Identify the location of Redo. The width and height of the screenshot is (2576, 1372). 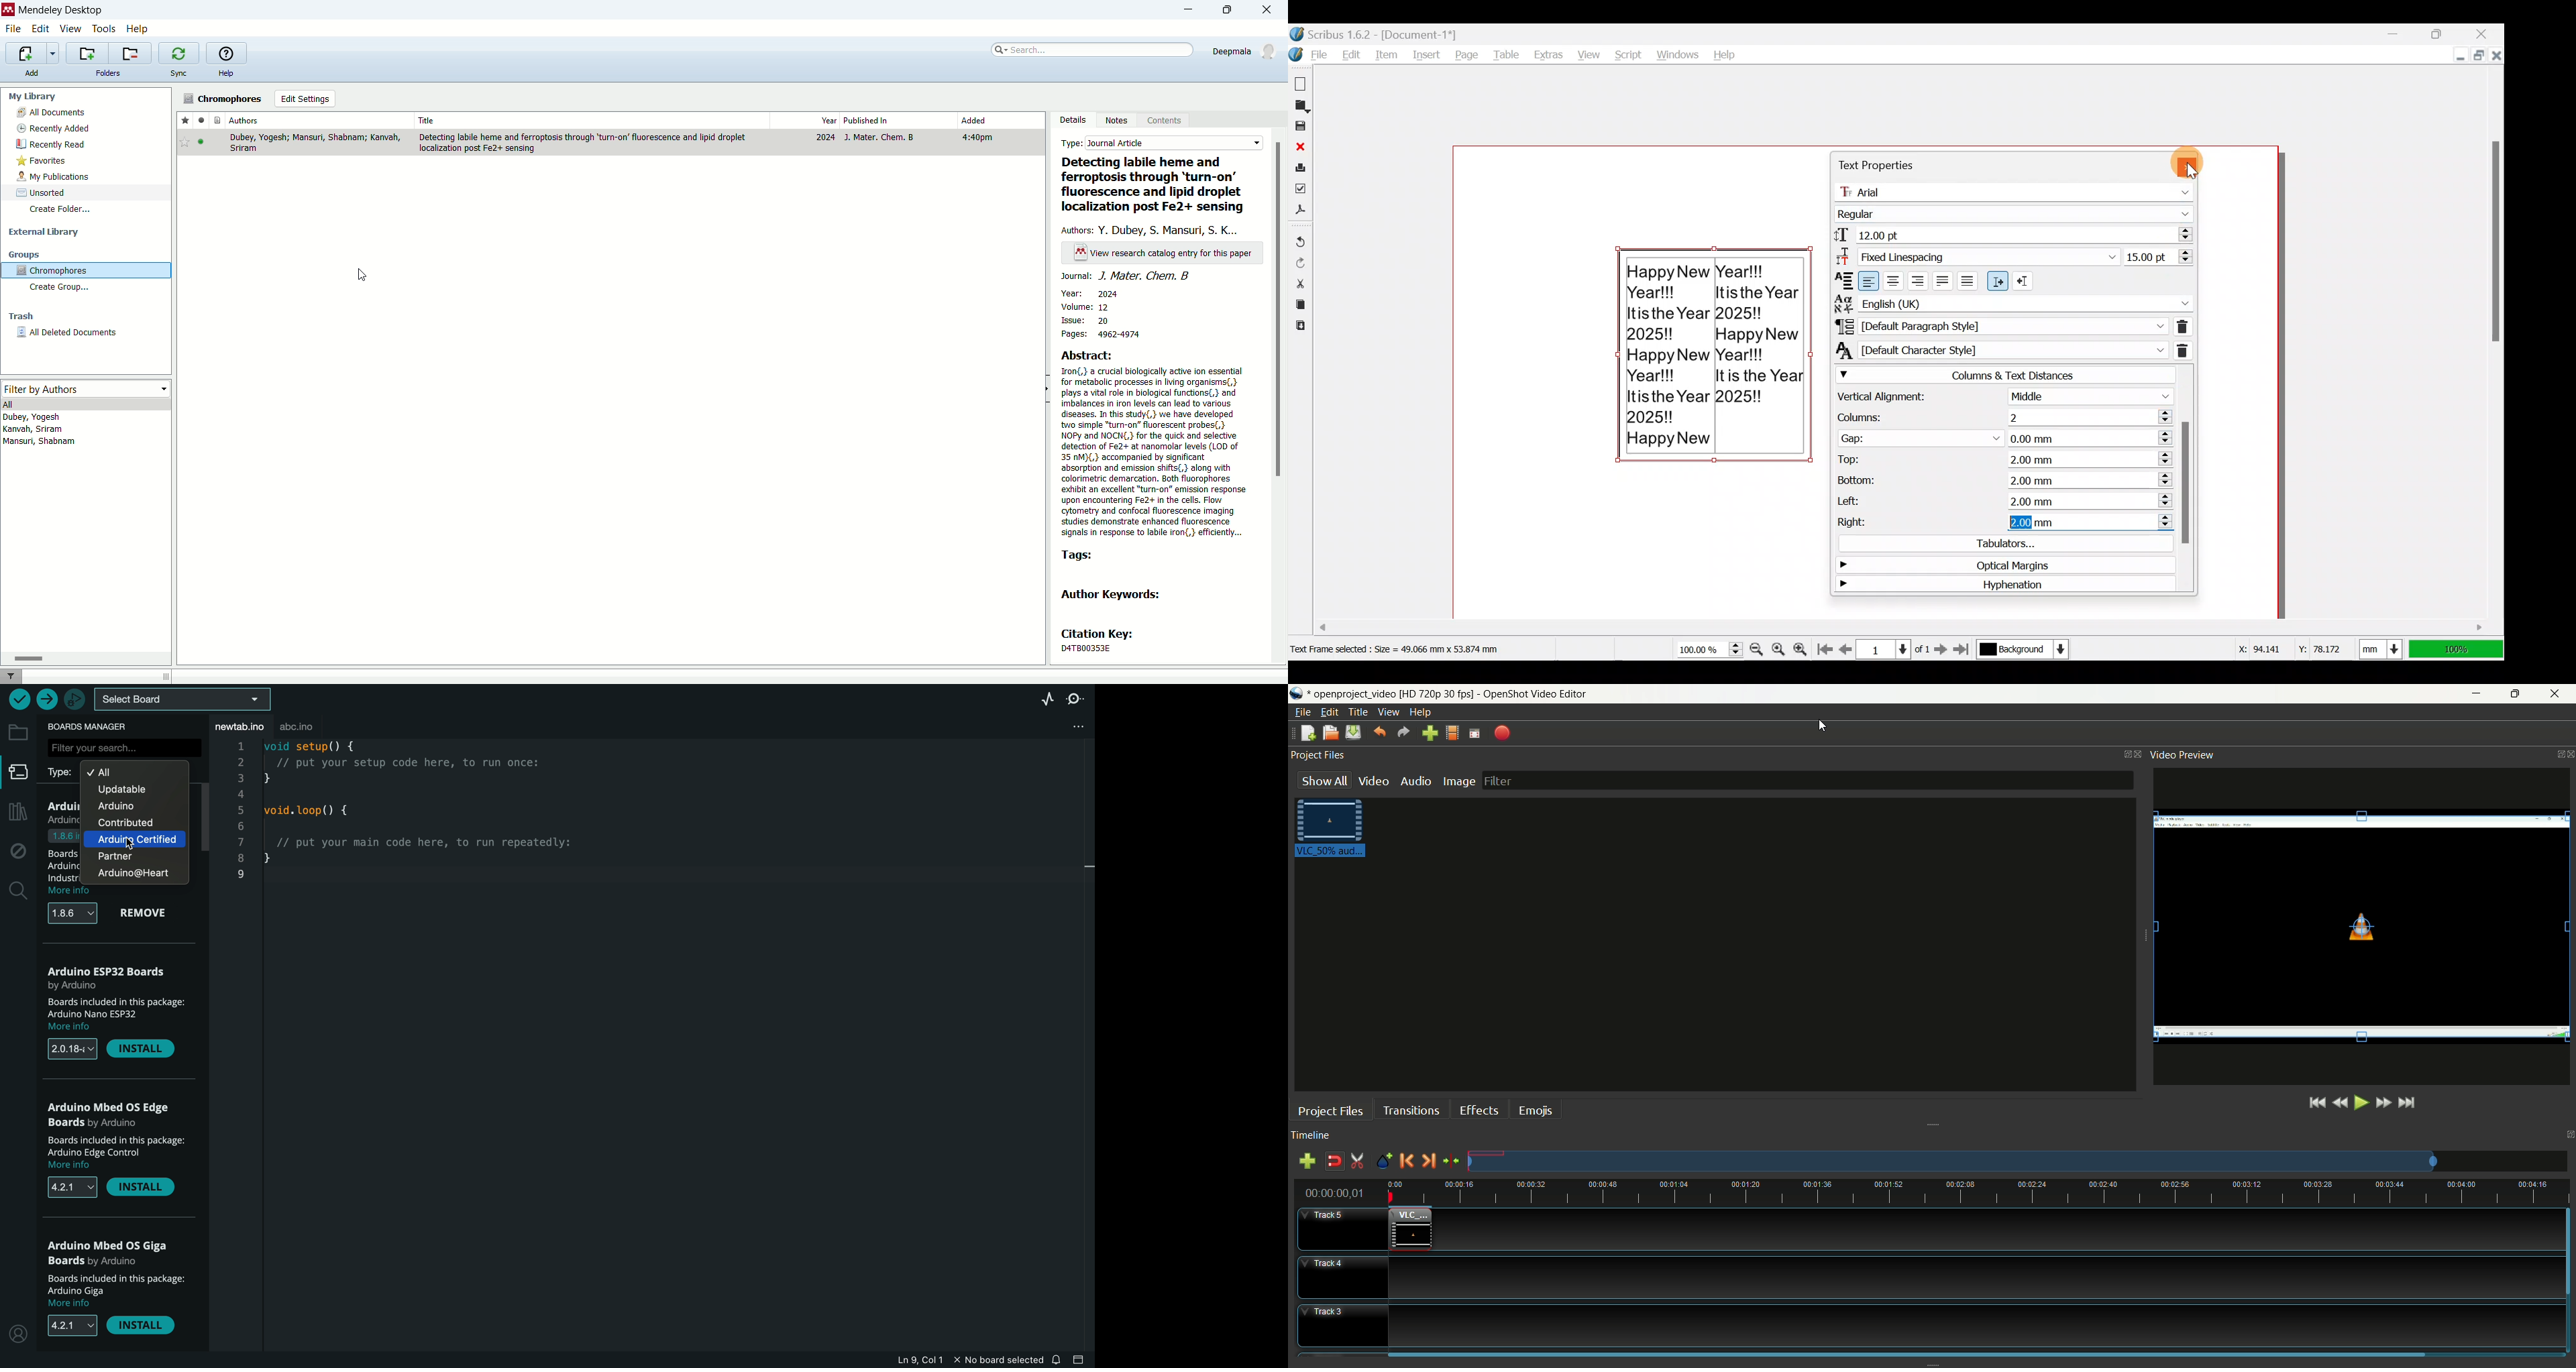
(1301, 262).